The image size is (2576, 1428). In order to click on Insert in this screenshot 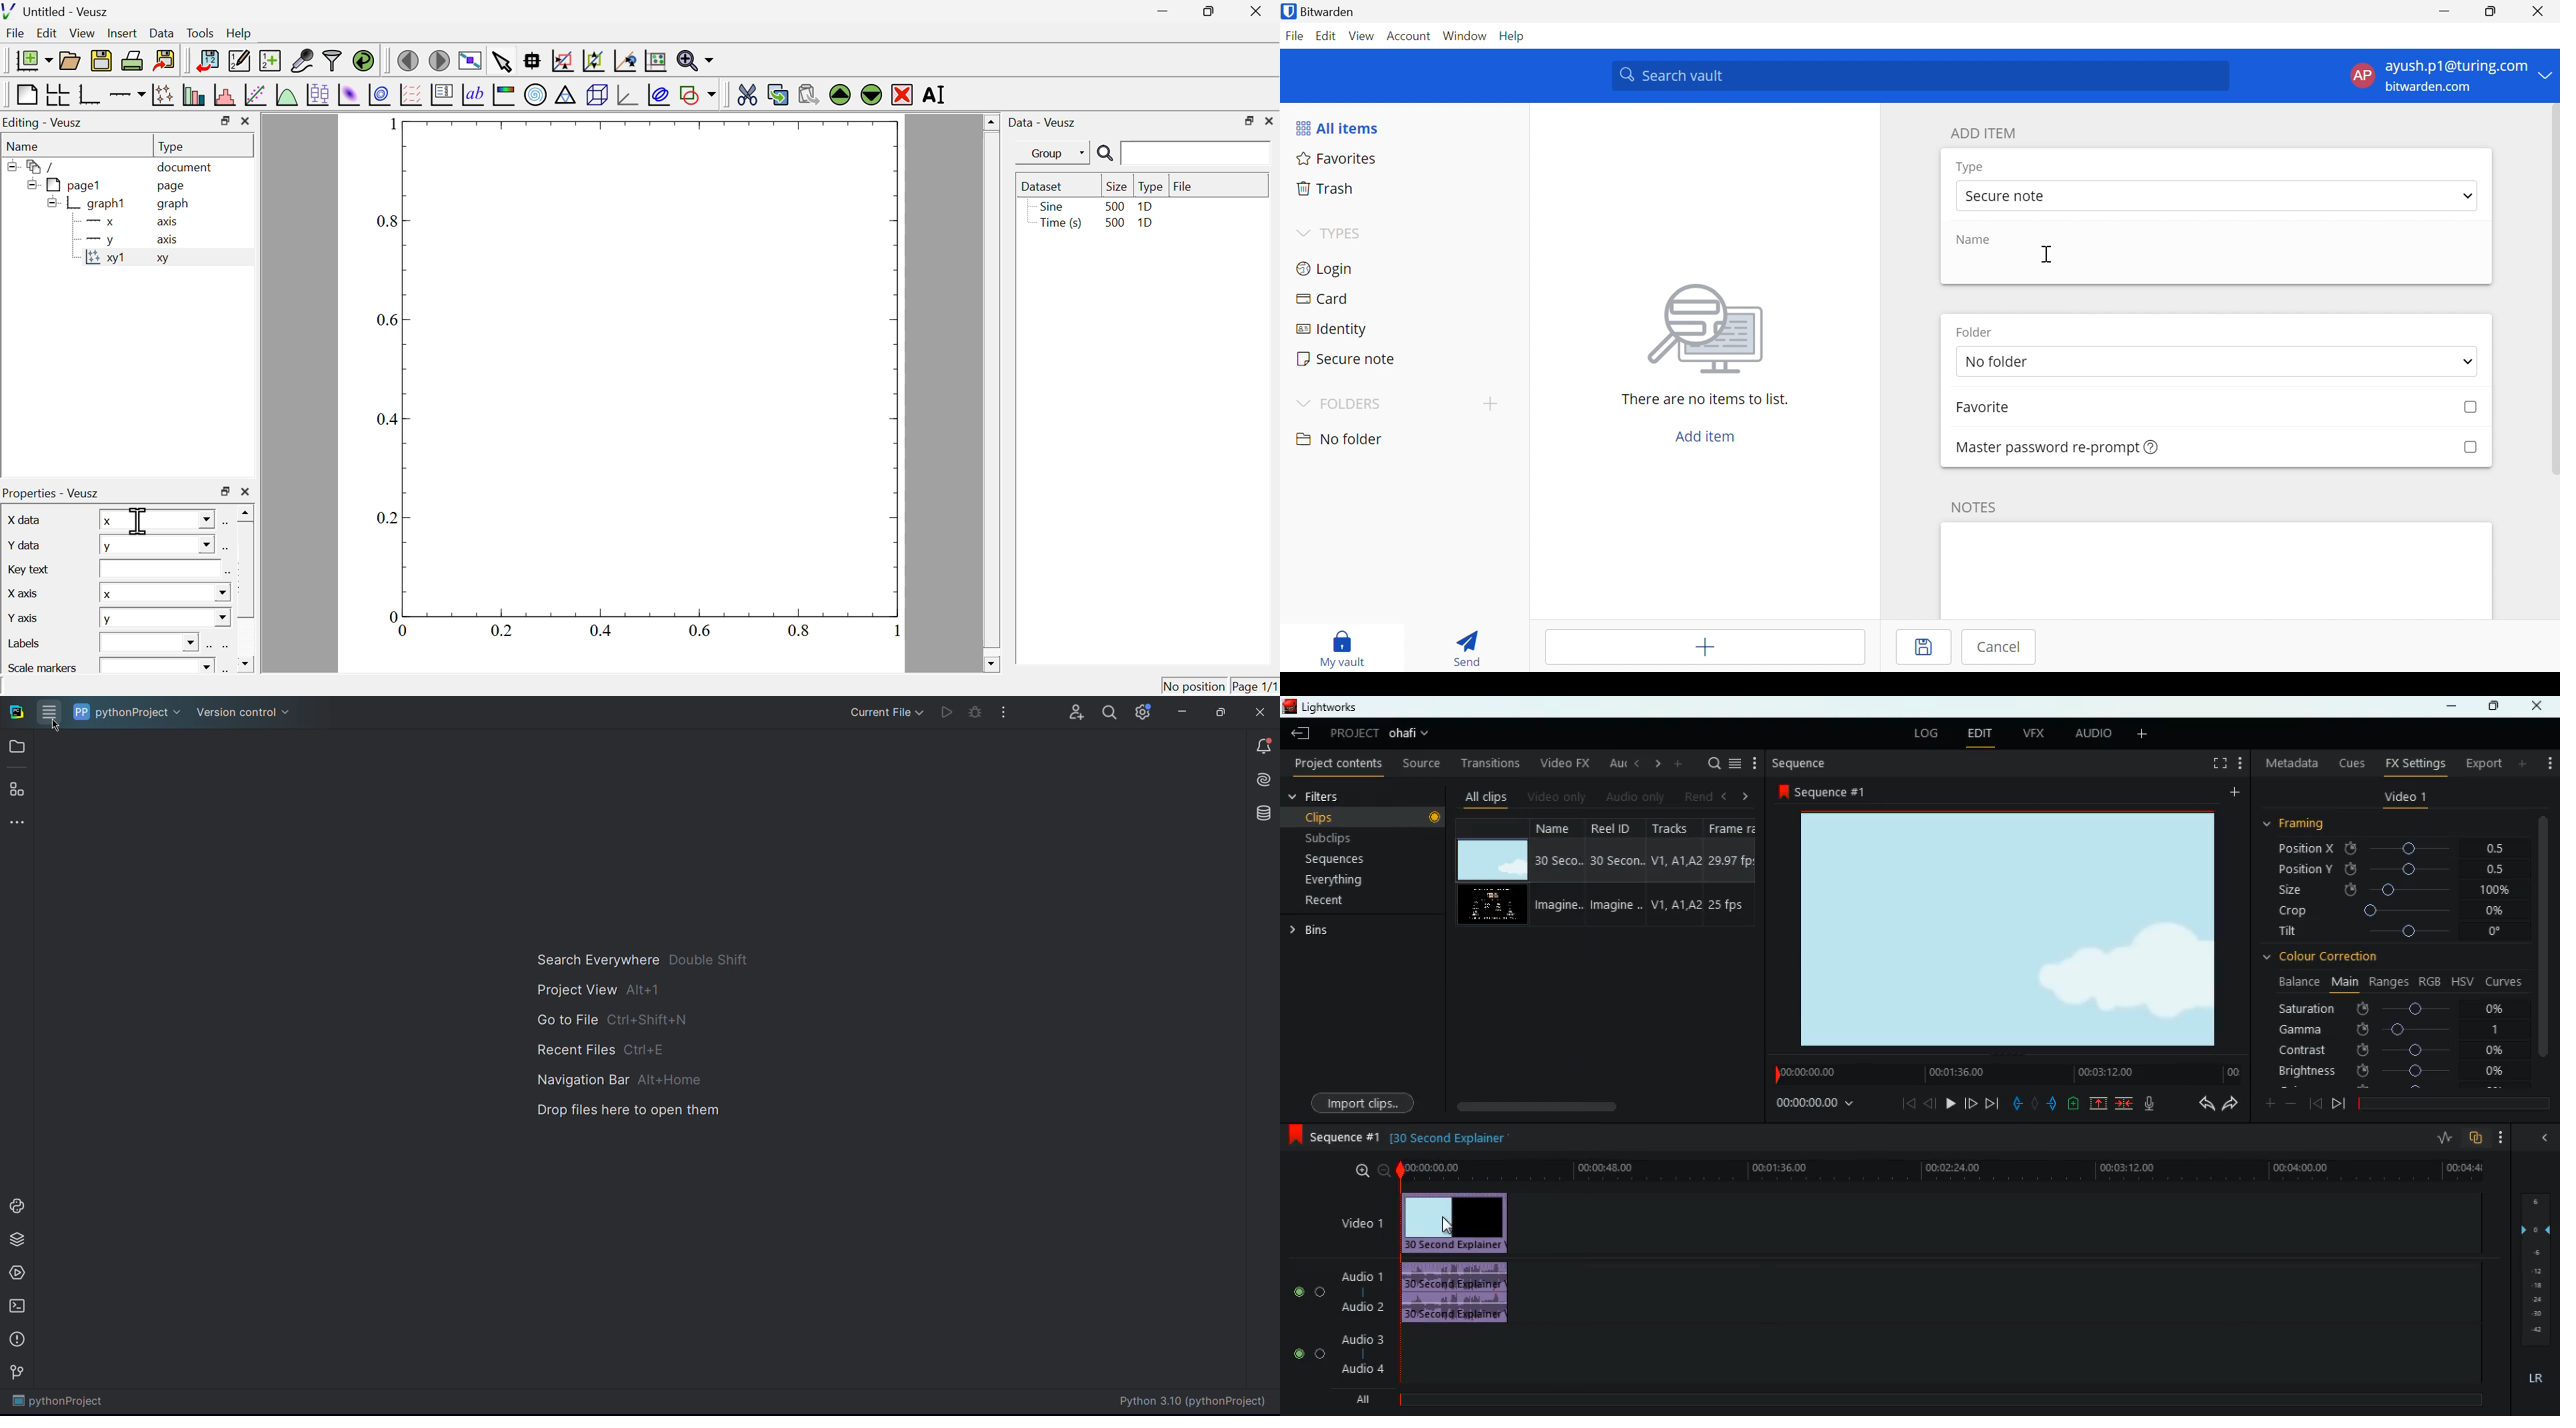, I will do `click(121, 32)`.